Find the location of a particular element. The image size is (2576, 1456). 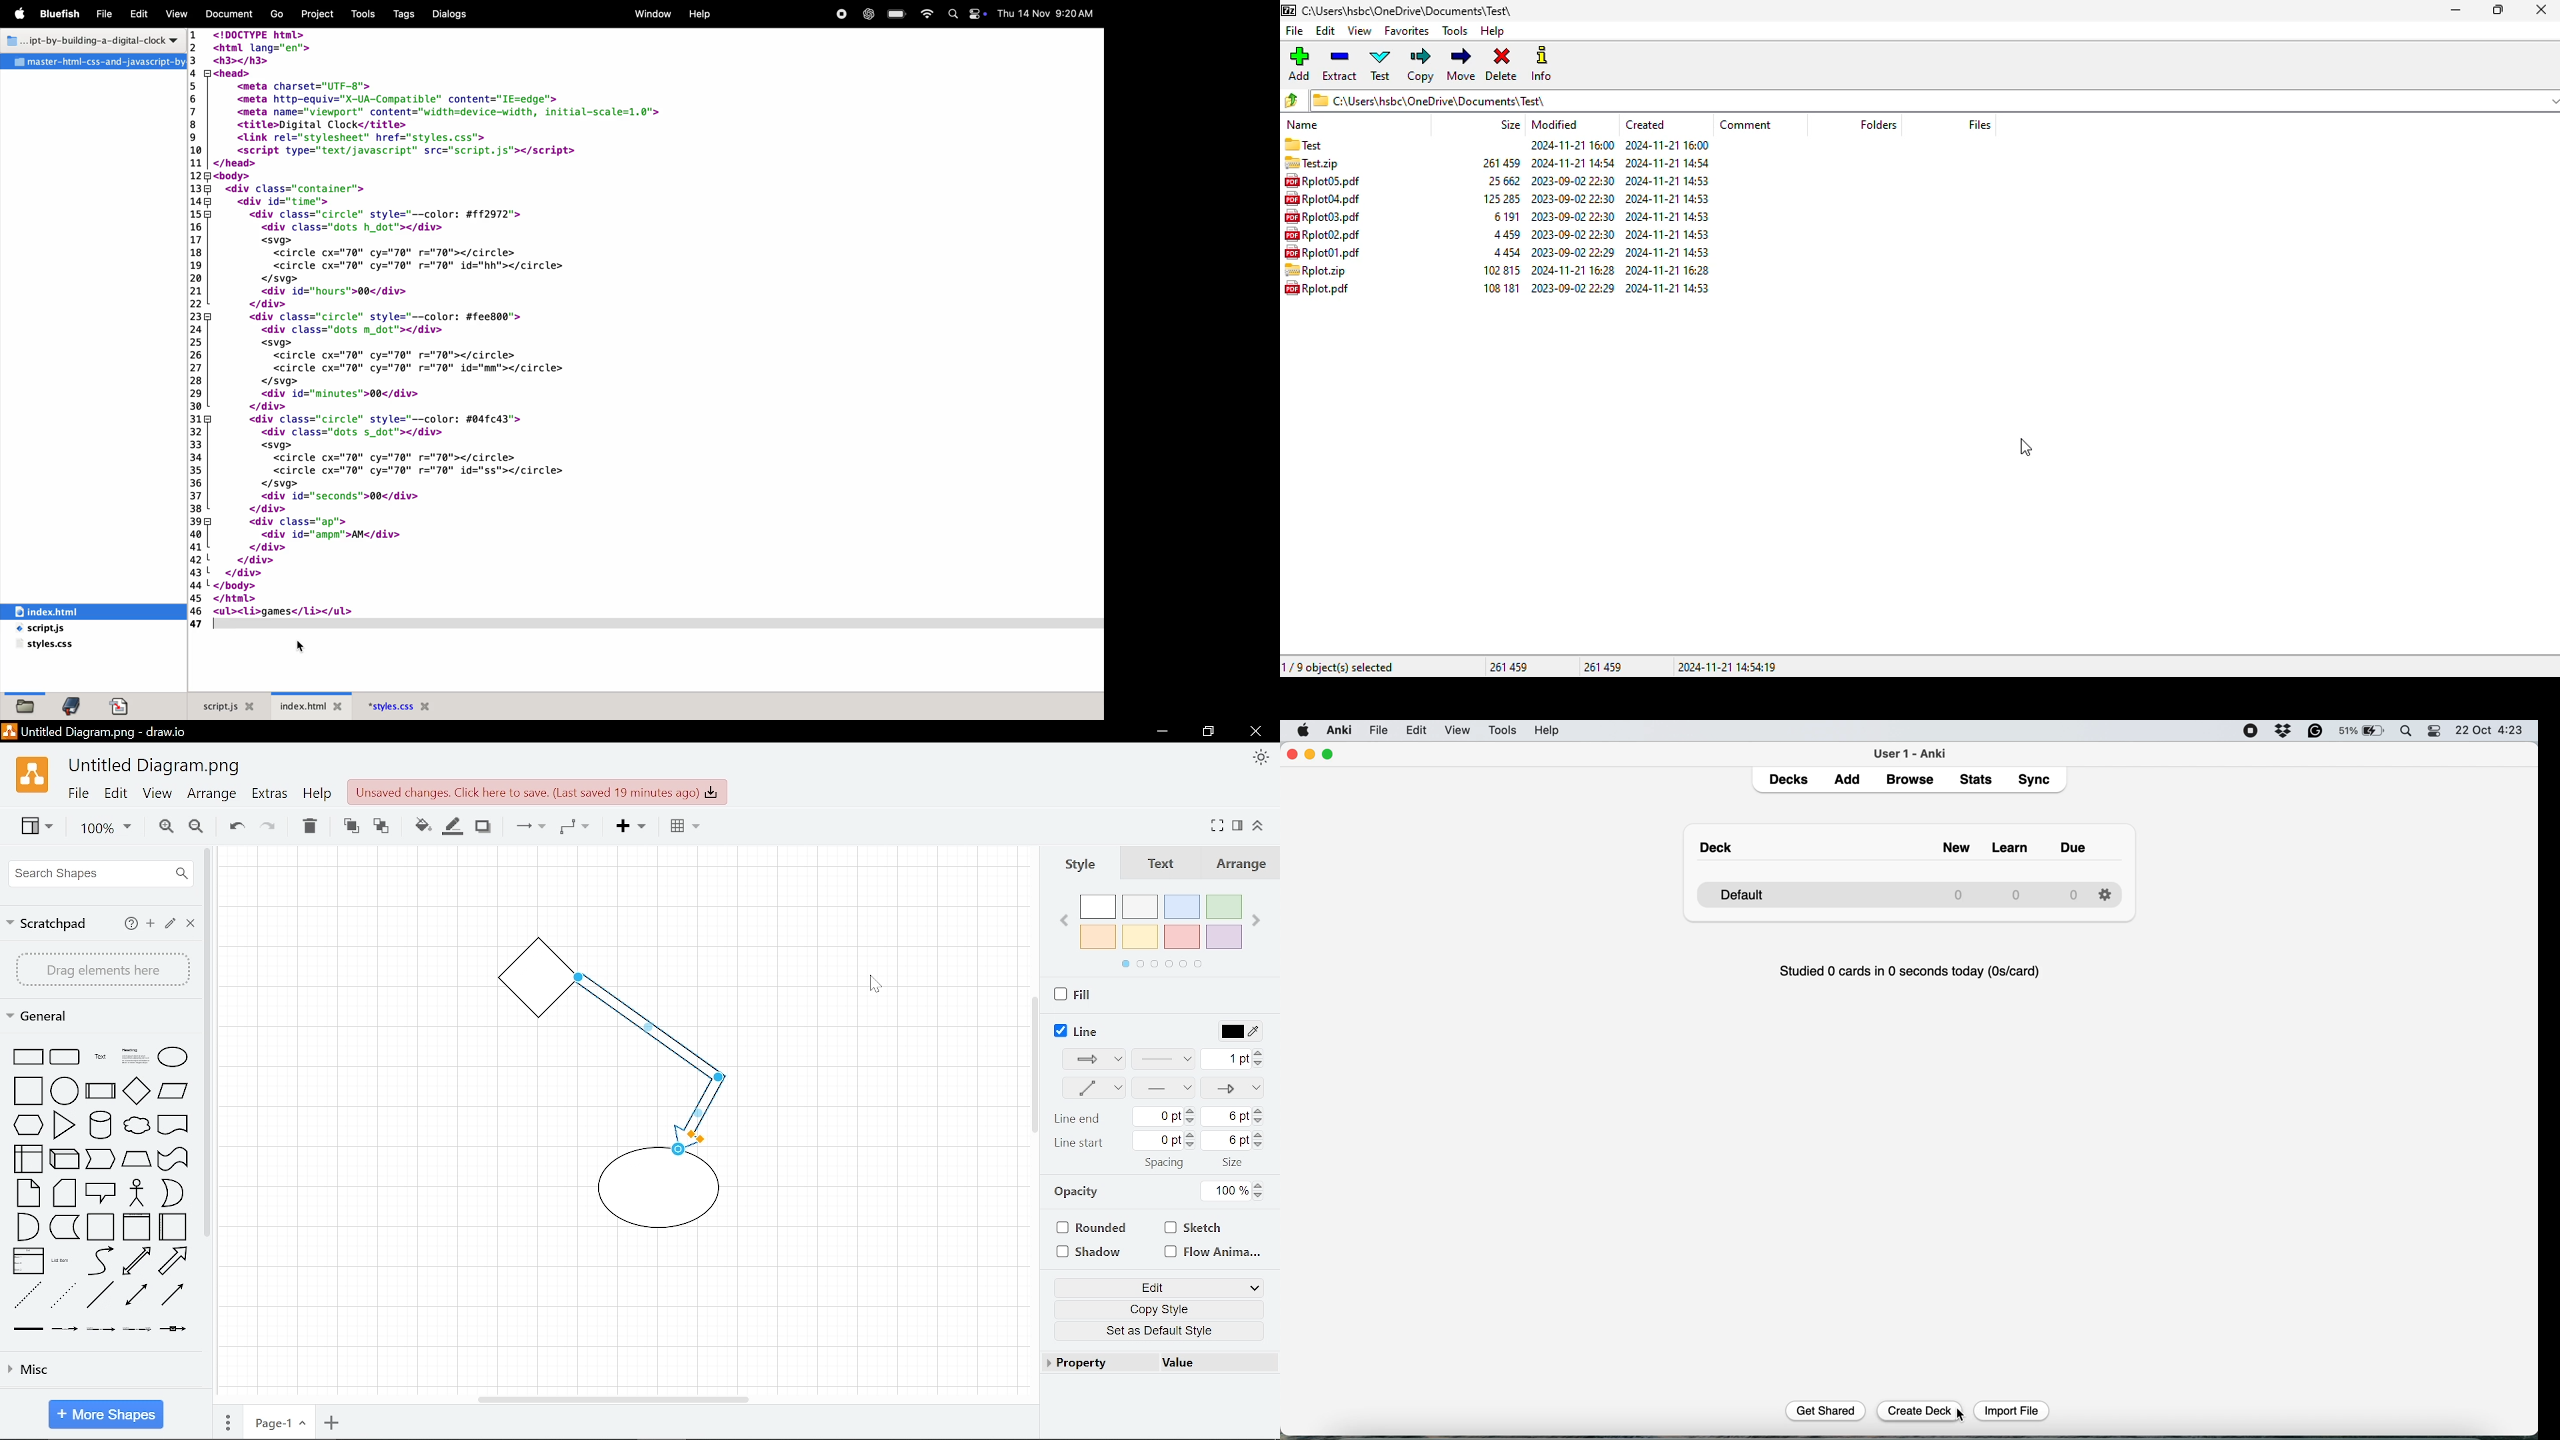

file is located at coordinates (1294, 31).